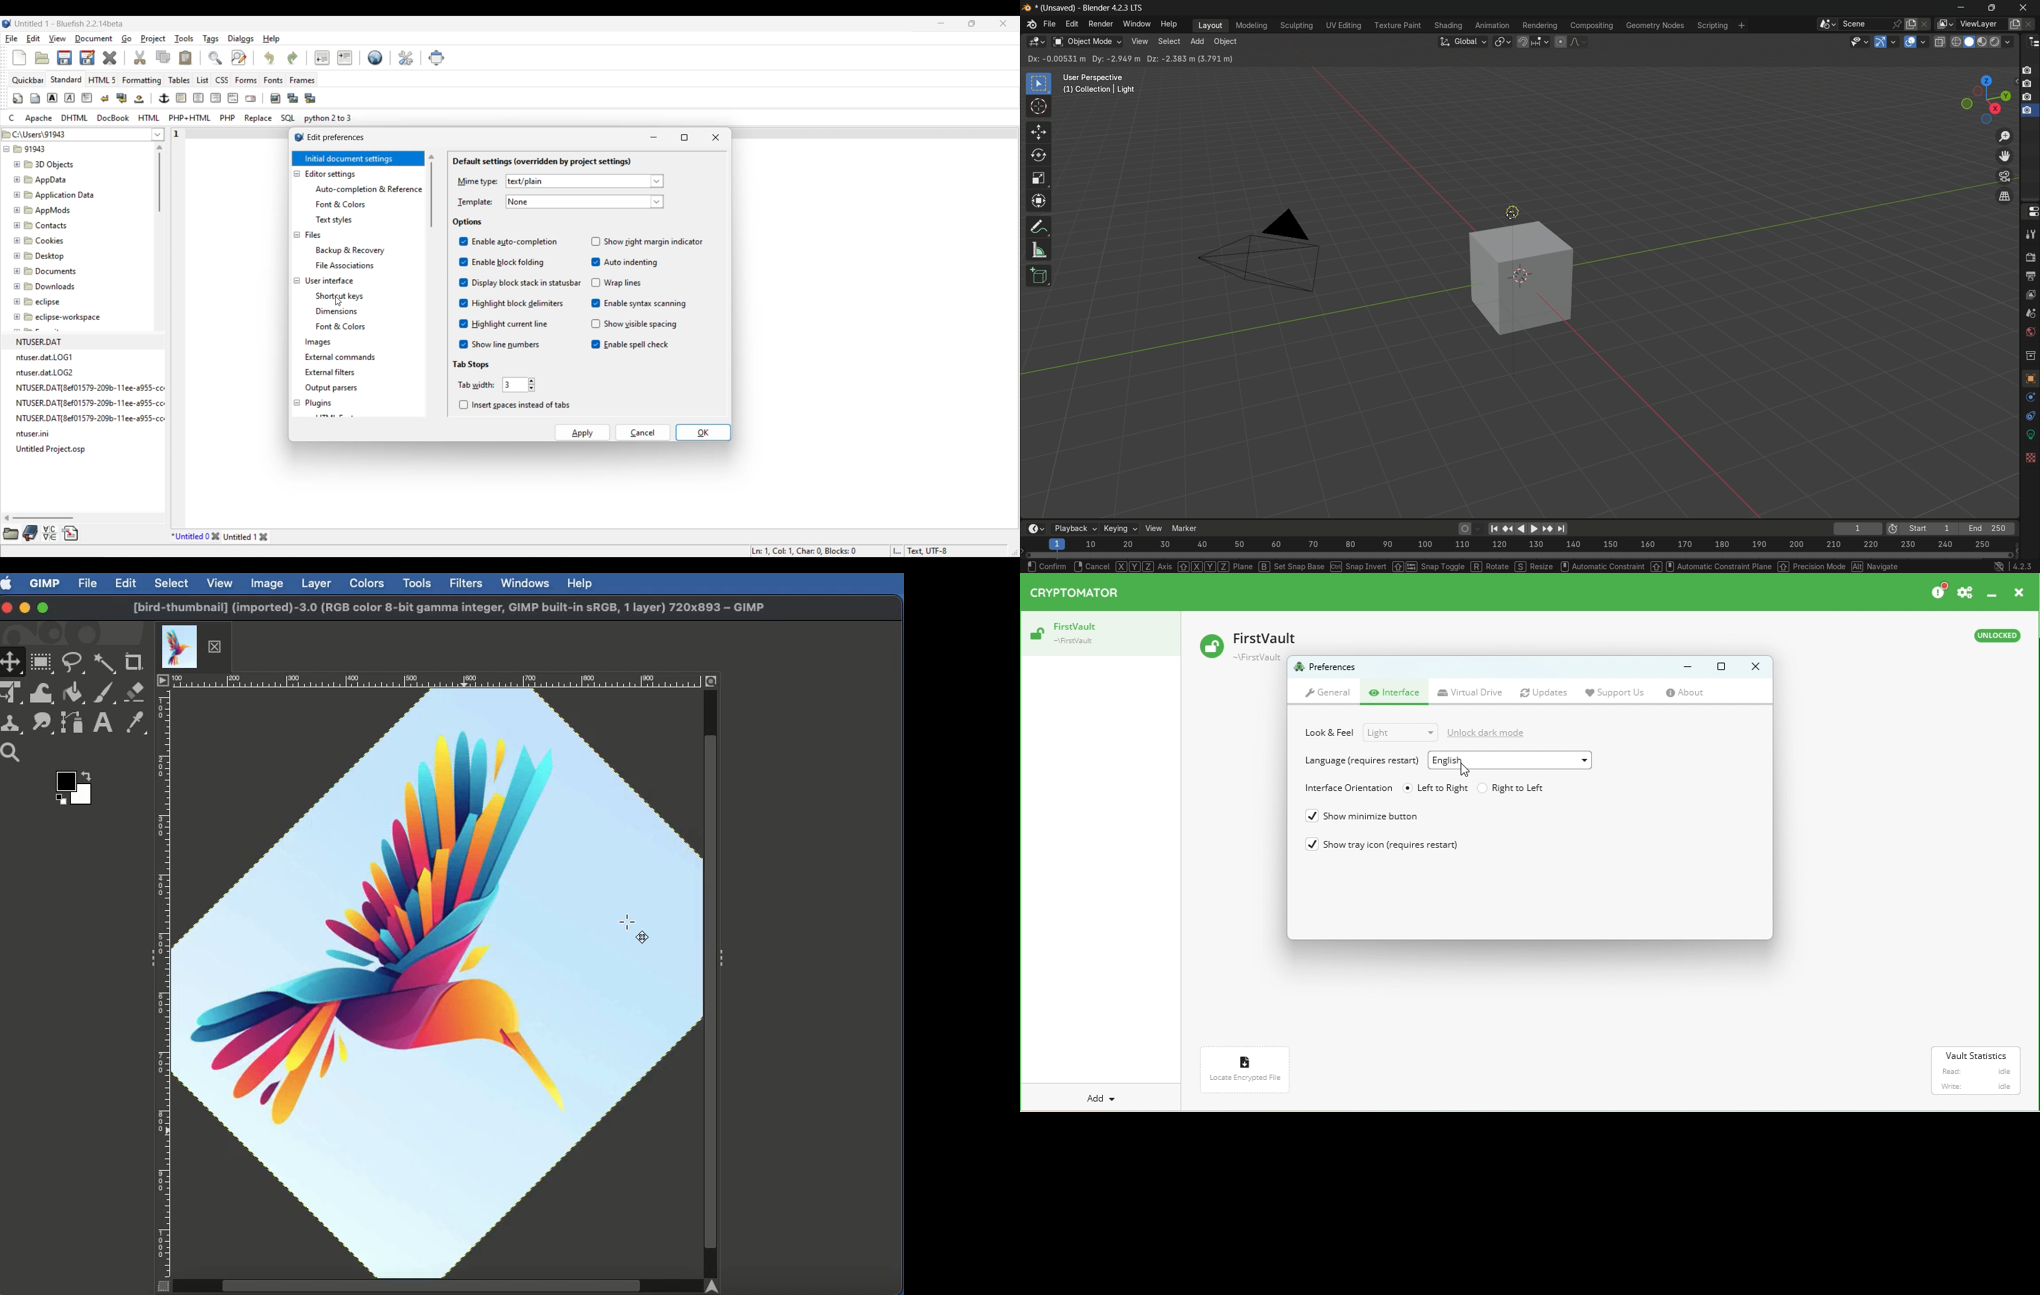 The width and height of the screenshot is (2044, 1316). What do you see at coordinates (1682, 667) in the screenshot?
I see `Minimize` at bounding box center [1682, 667].